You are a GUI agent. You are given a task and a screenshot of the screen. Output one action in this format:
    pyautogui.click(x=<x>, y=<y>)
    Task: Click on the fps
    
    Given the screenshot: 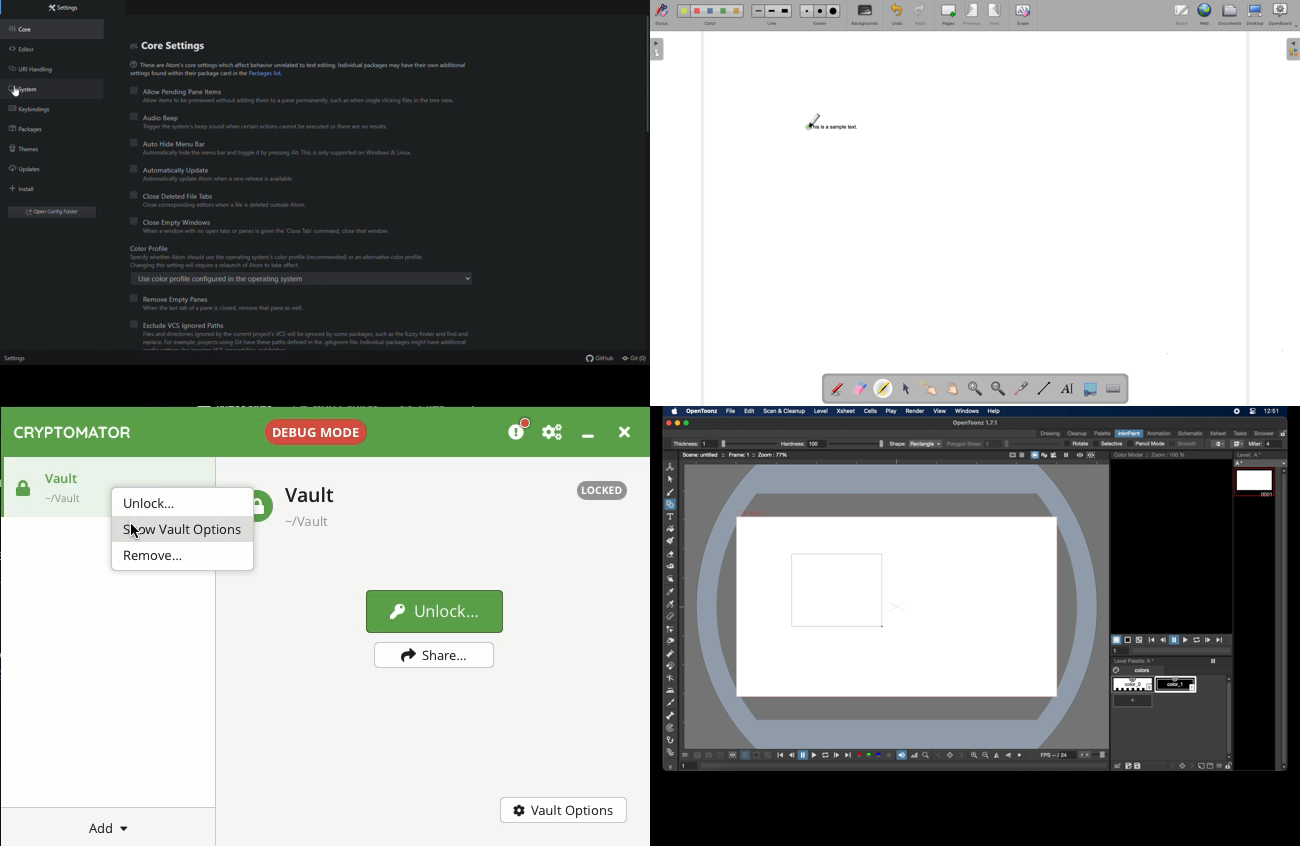 What is the action you would take?
    pyautogui.click(x=1058, y=755)
    